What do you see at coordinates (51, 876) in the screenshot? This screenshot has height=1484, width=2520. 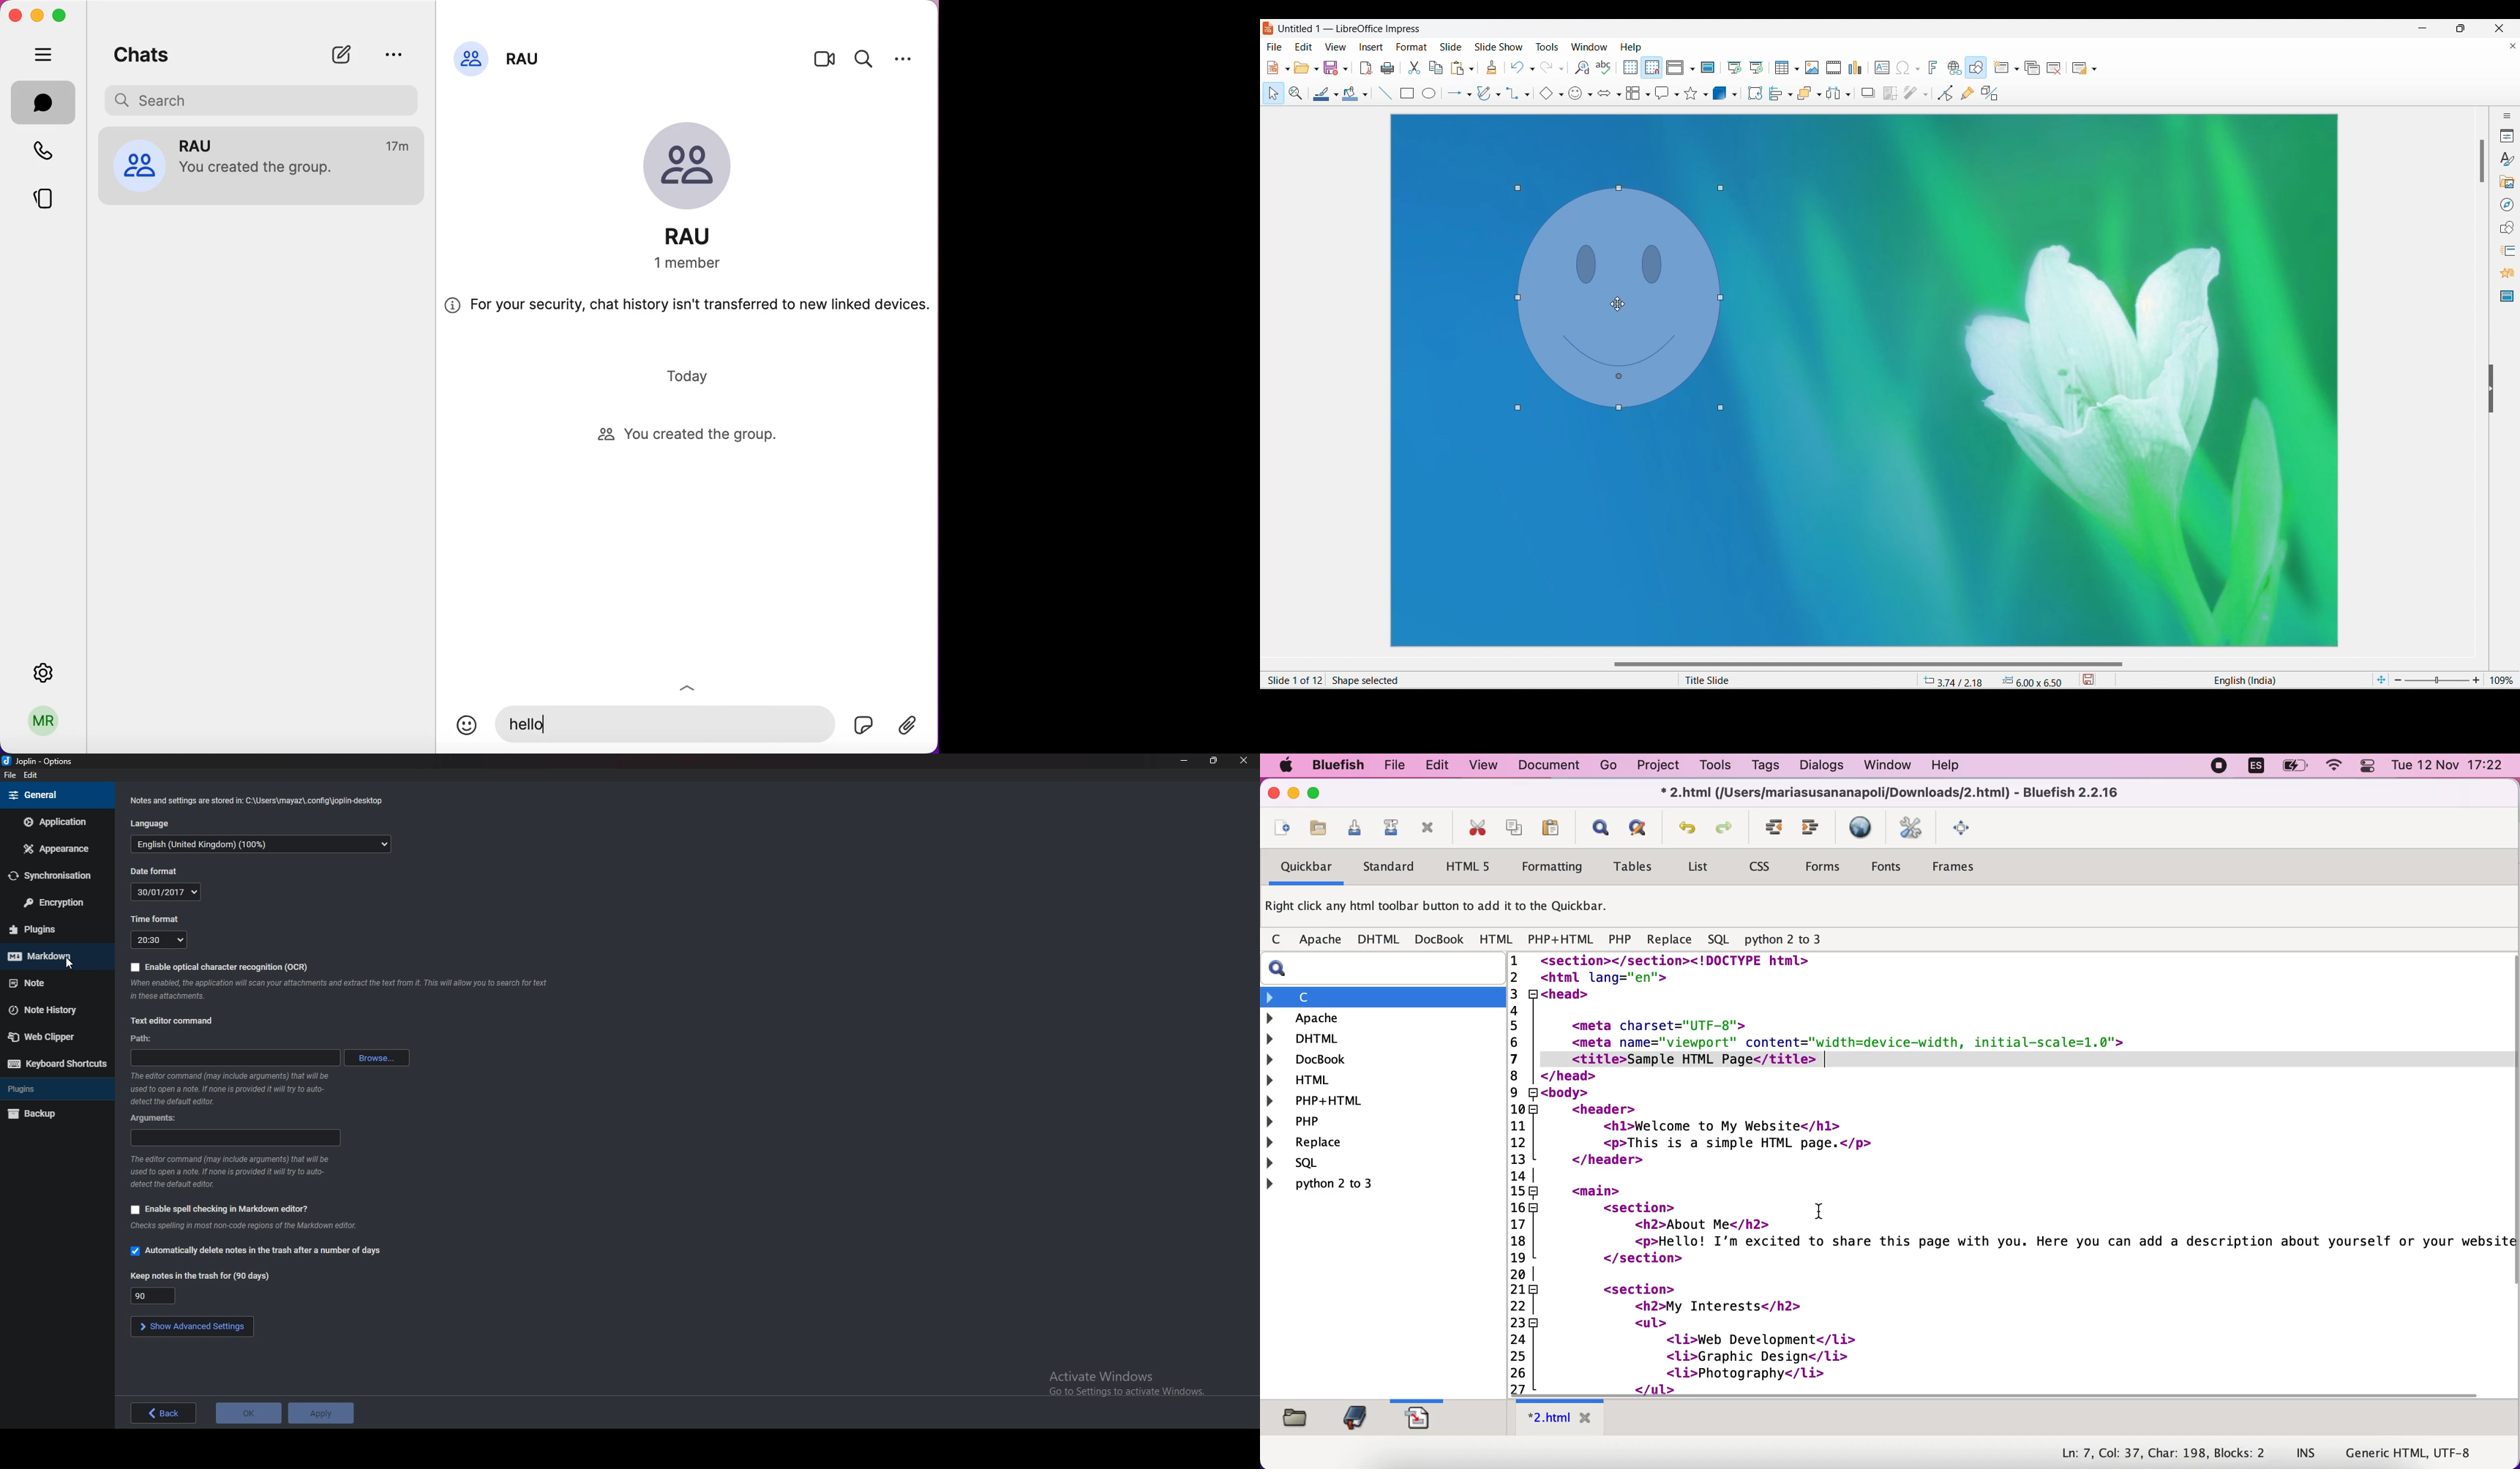 I see `synchronisation` at bounding box center [51, 876].